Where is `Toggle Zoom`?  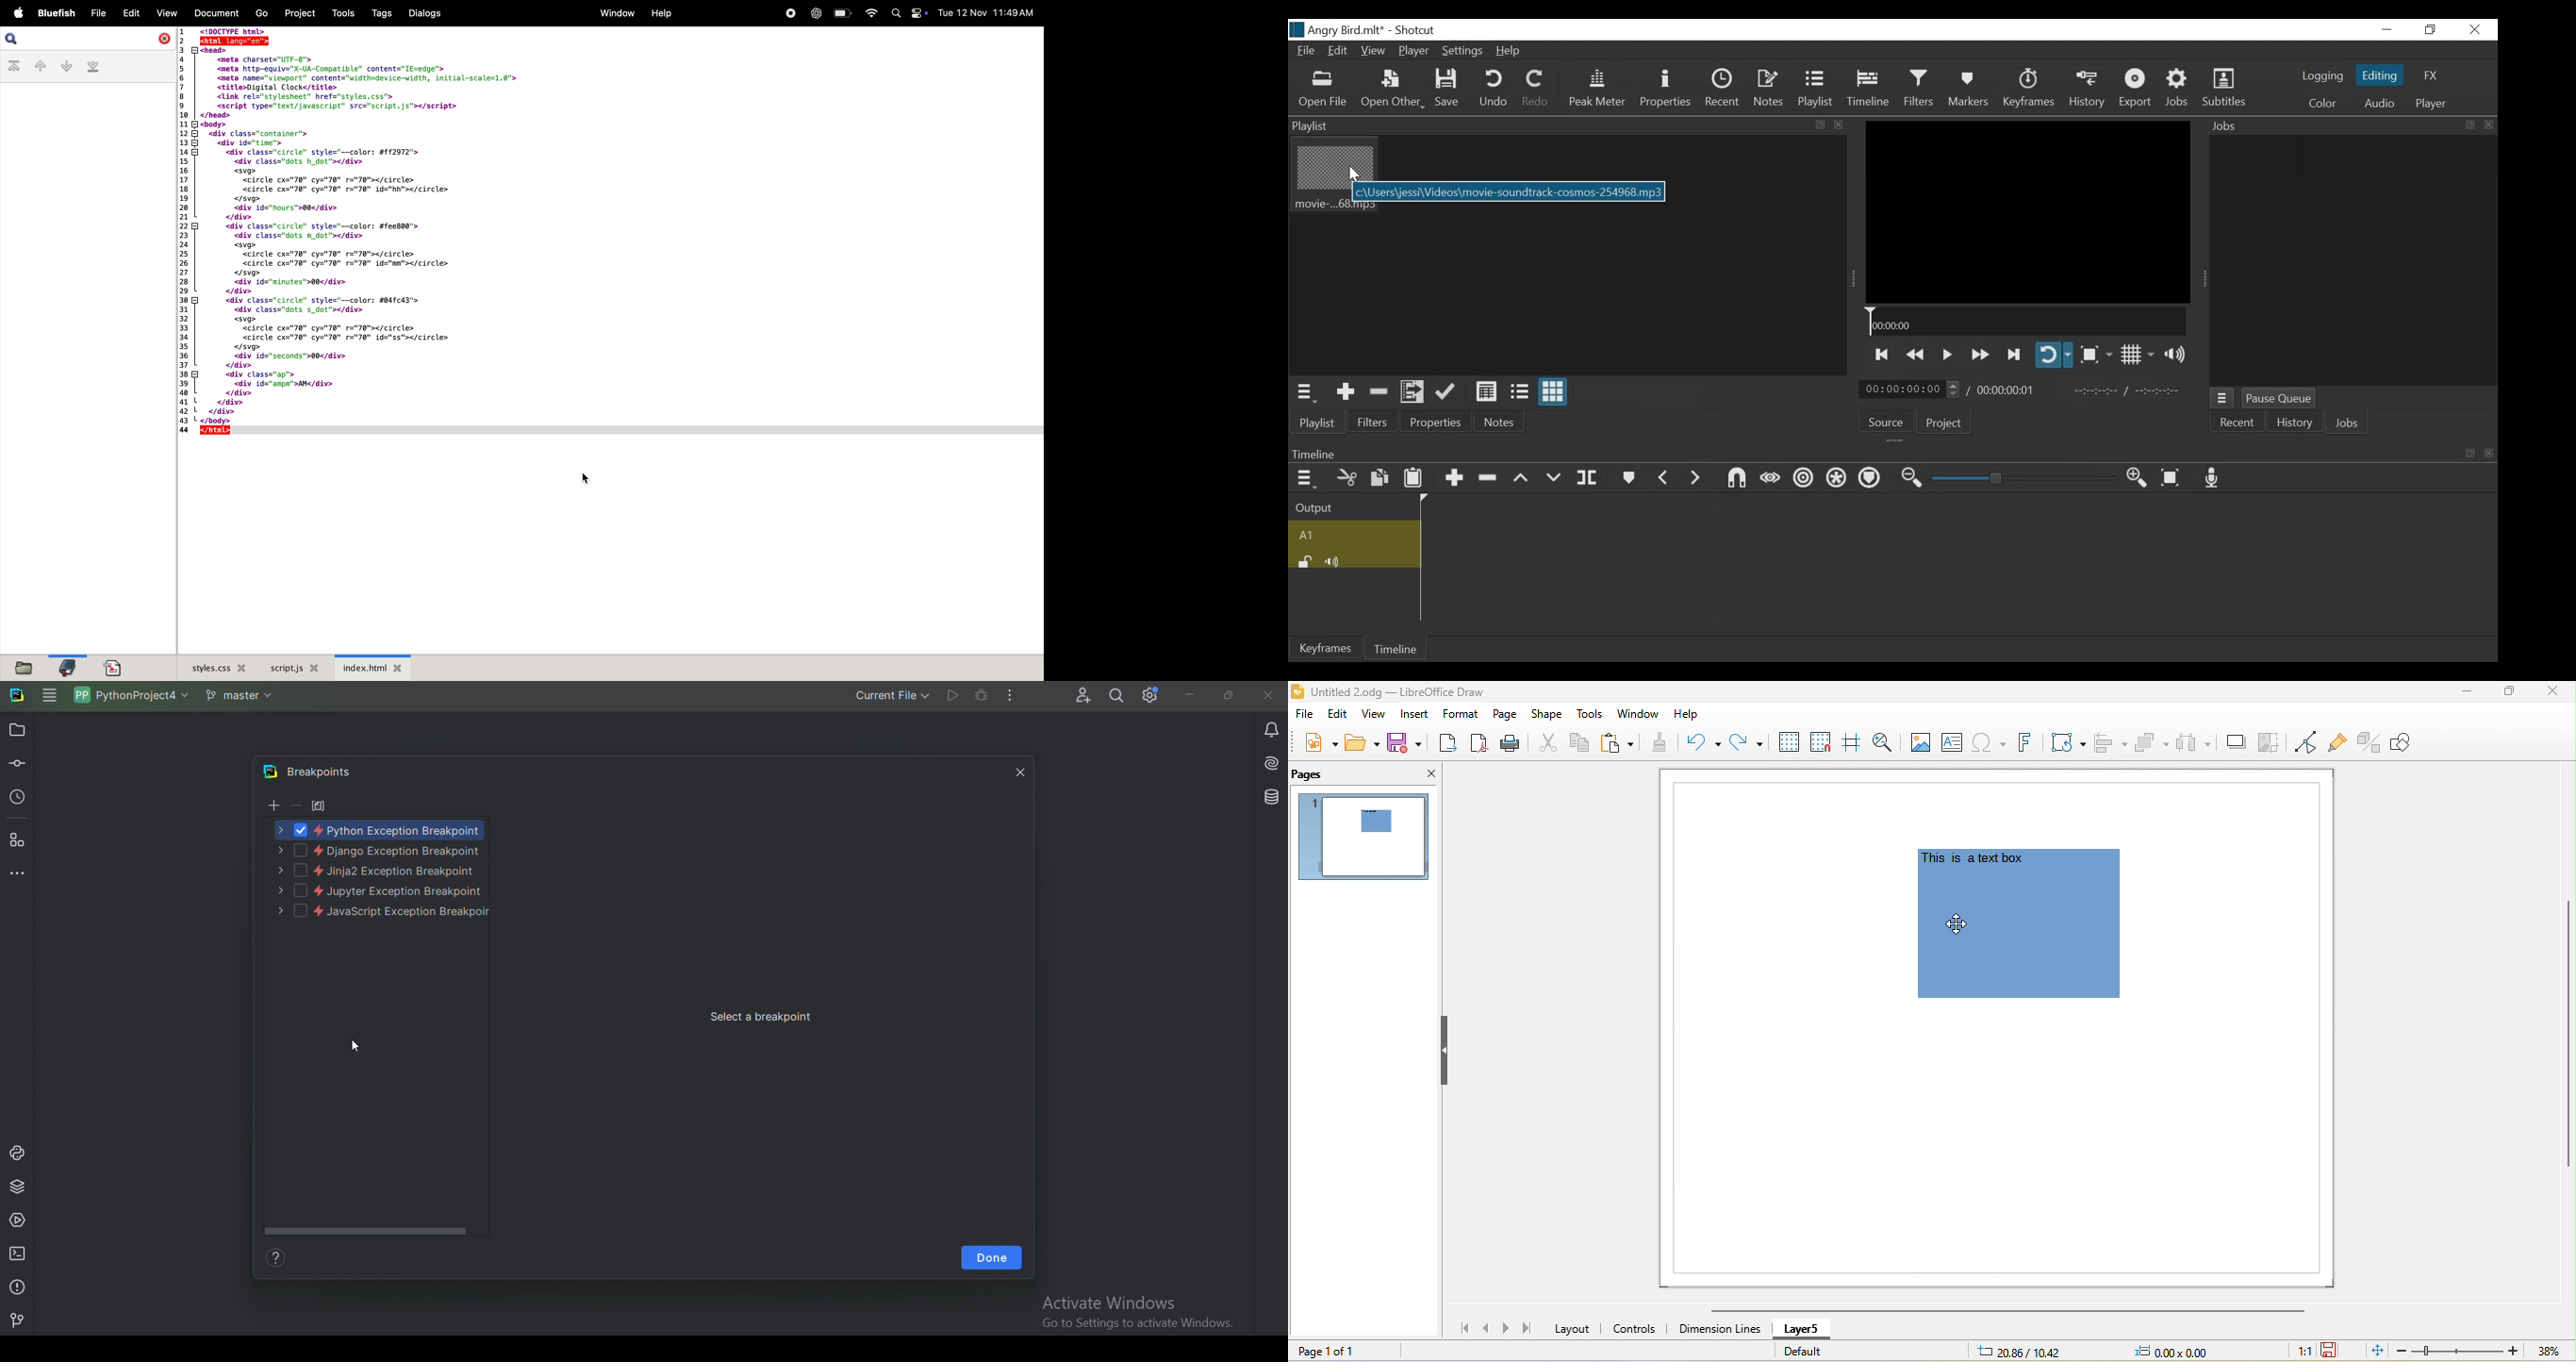
Toggle Zoom is located at coordinates (2096, 354).